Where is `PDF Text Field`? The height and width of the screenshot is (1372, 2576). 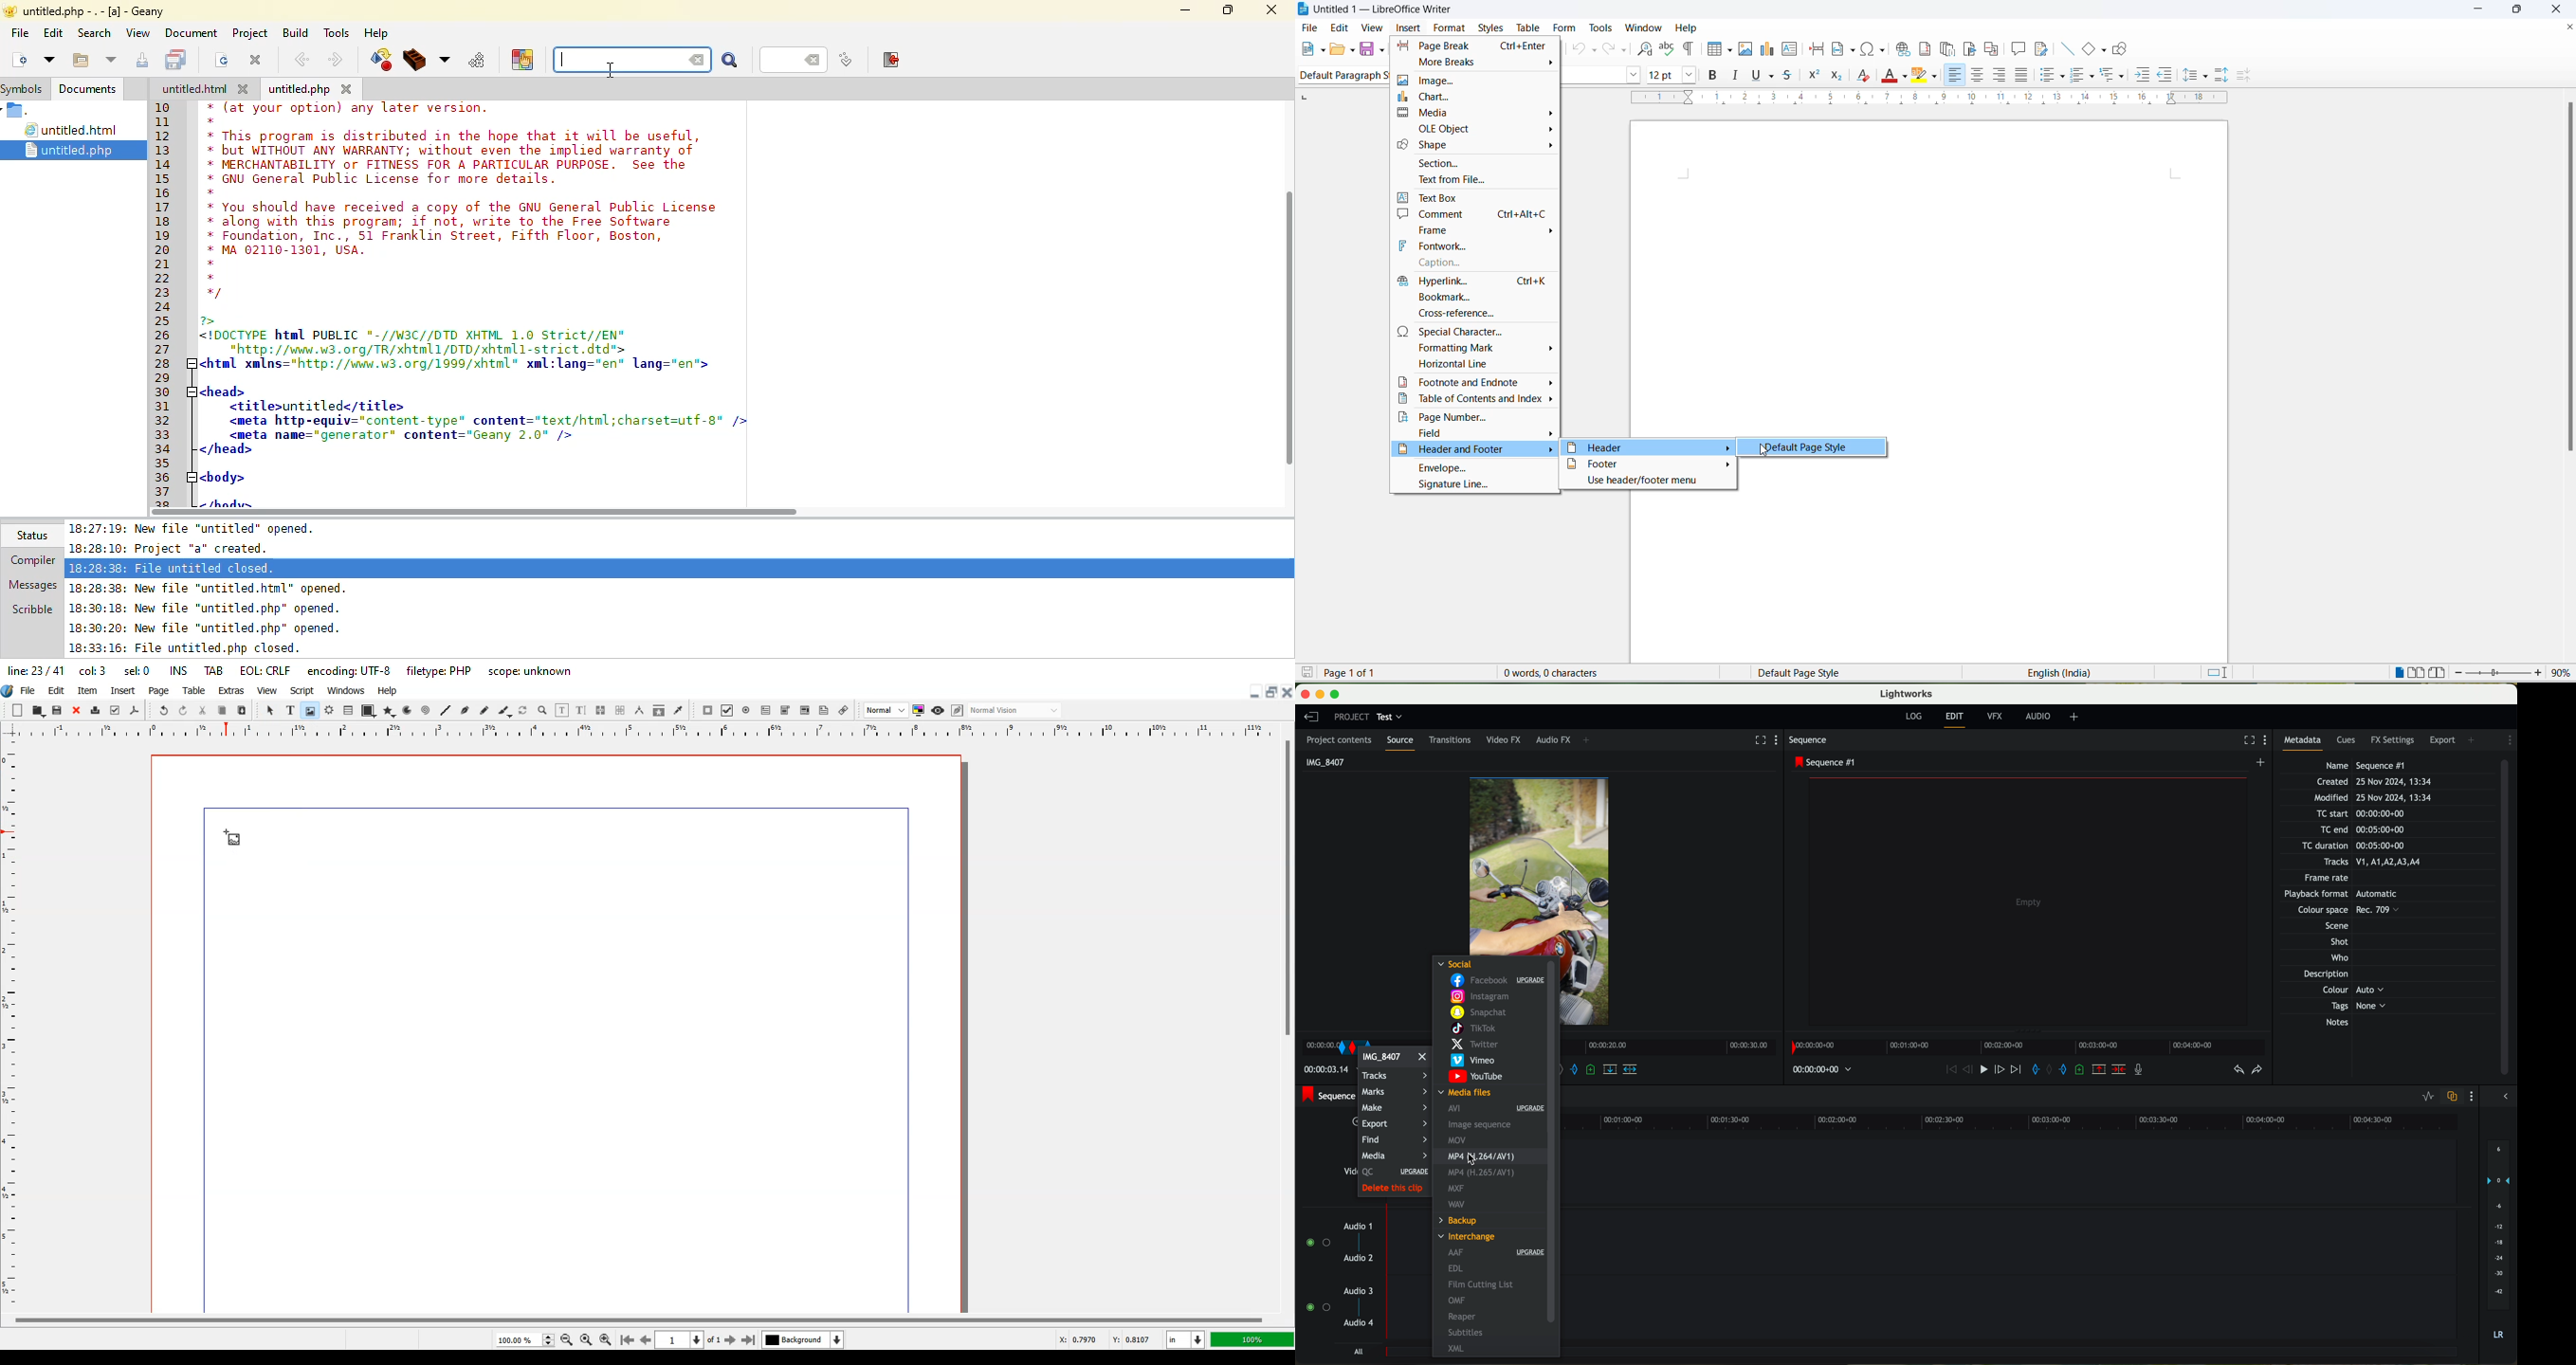 PDF Text Field is located at coordinates (766, 710).